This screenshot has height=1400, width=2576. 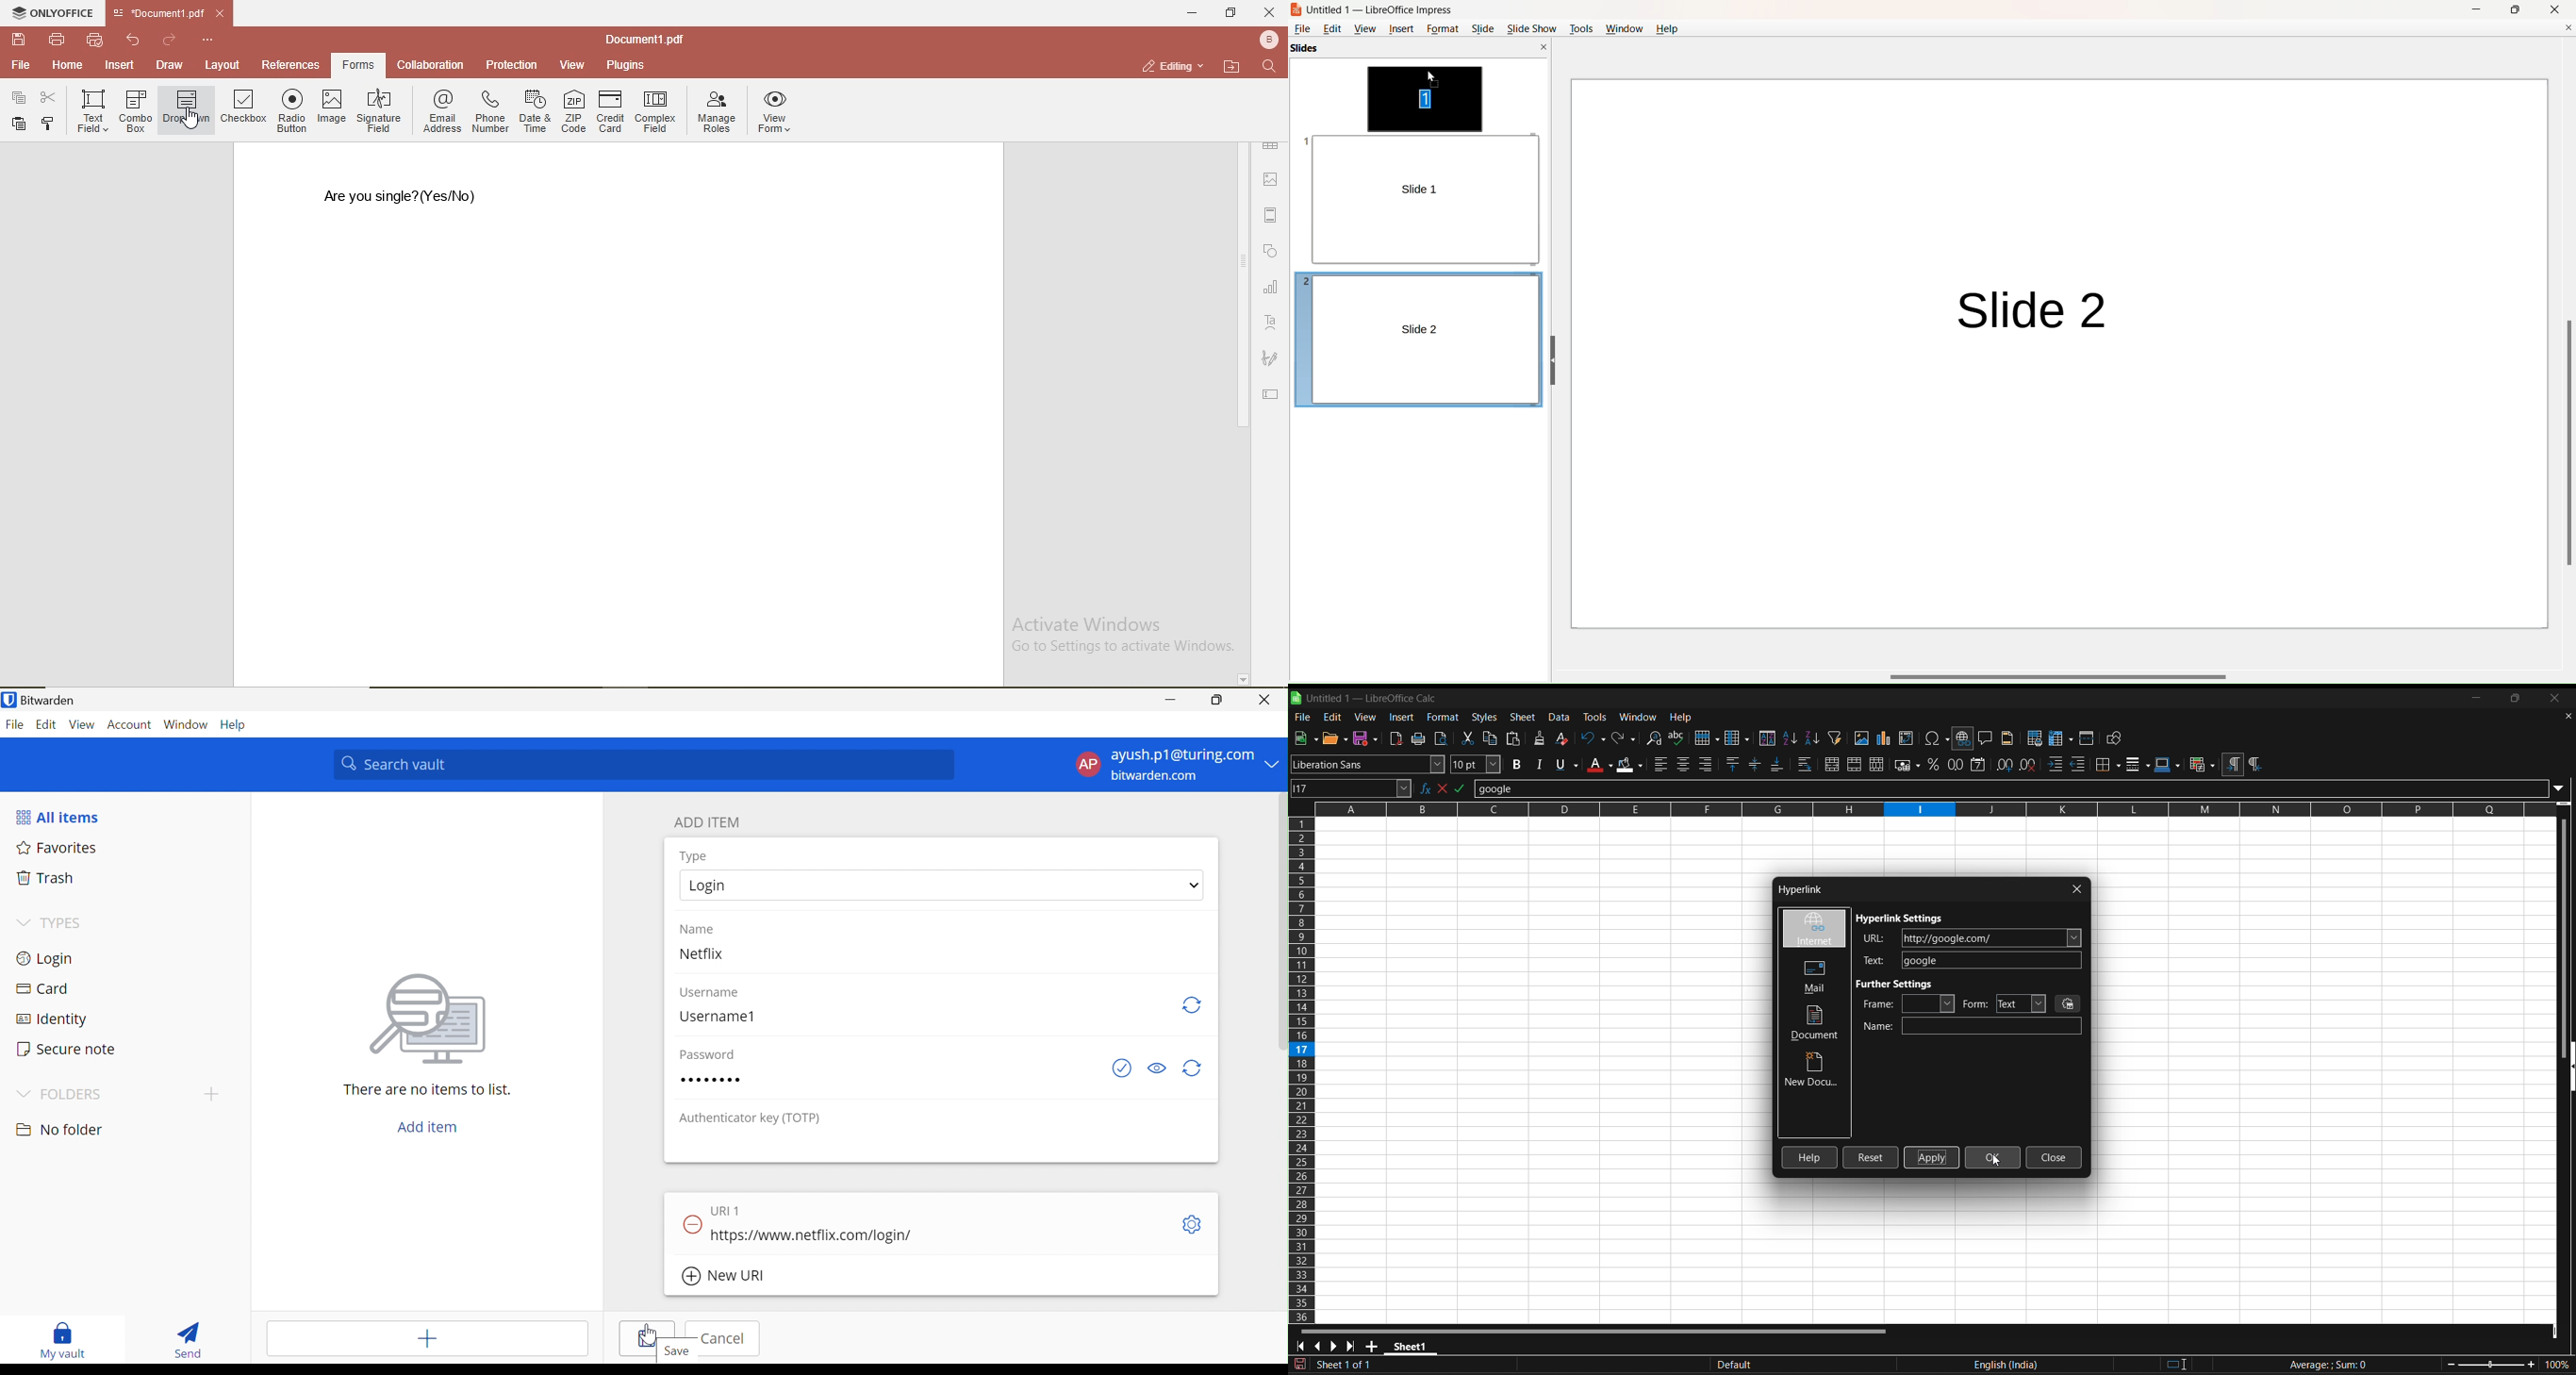 What do you see at coordinates (1483, 28) in the screenshot?
I see `slide` at bounding box center [1483, 28].